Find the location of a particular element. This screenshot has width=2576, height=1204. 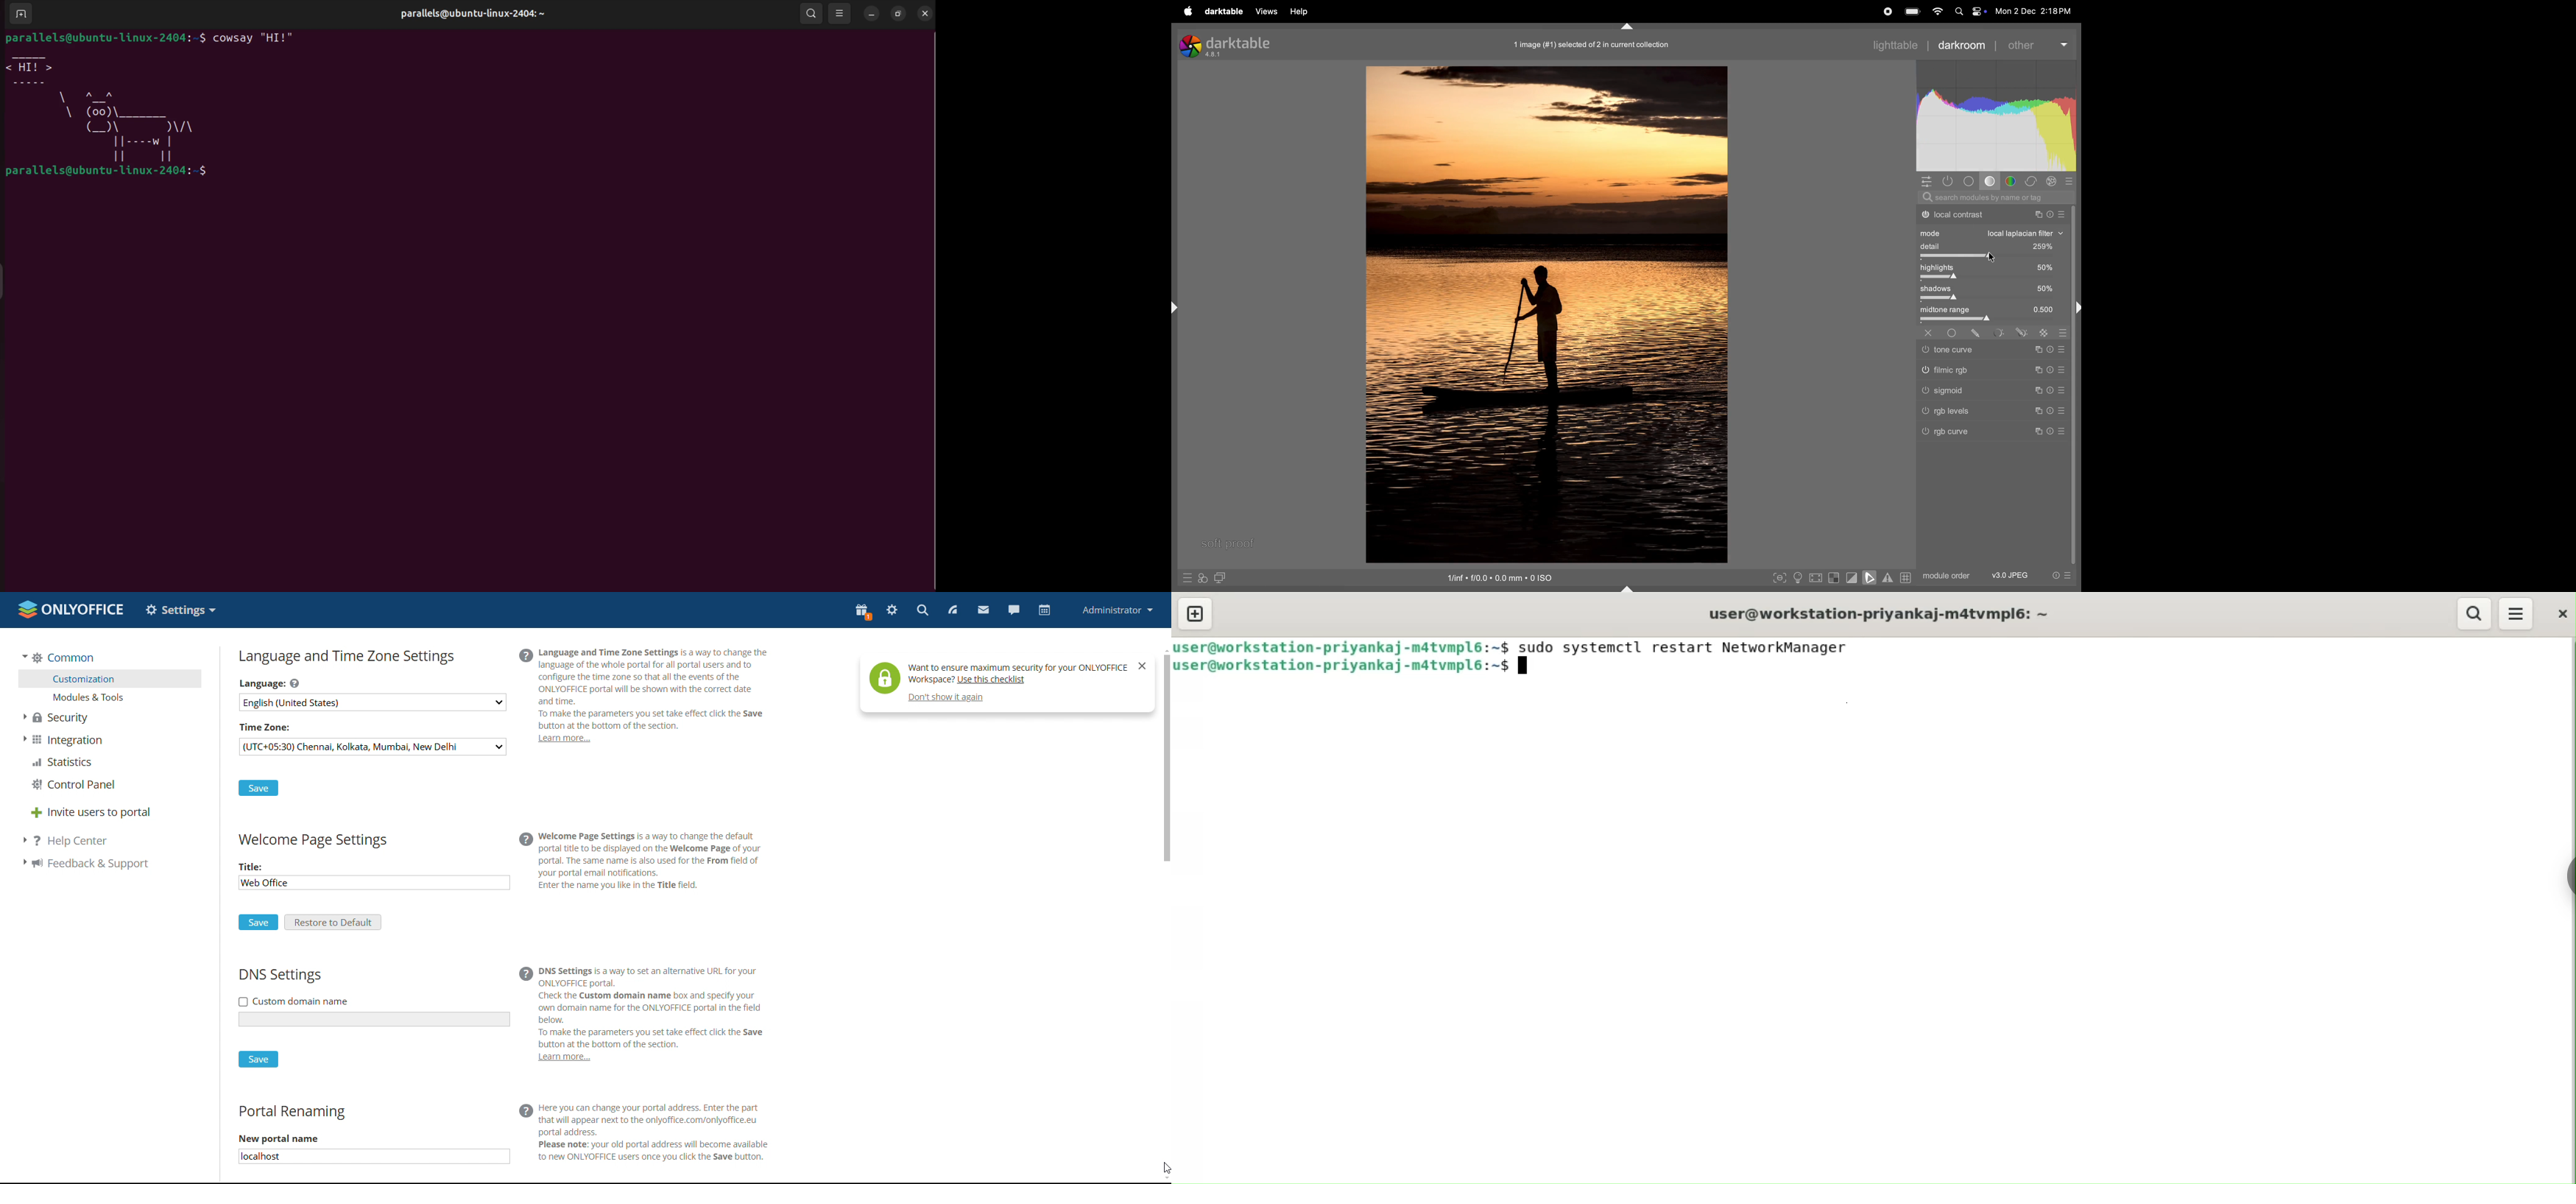

calendar is located at coordinates (1043, 612).